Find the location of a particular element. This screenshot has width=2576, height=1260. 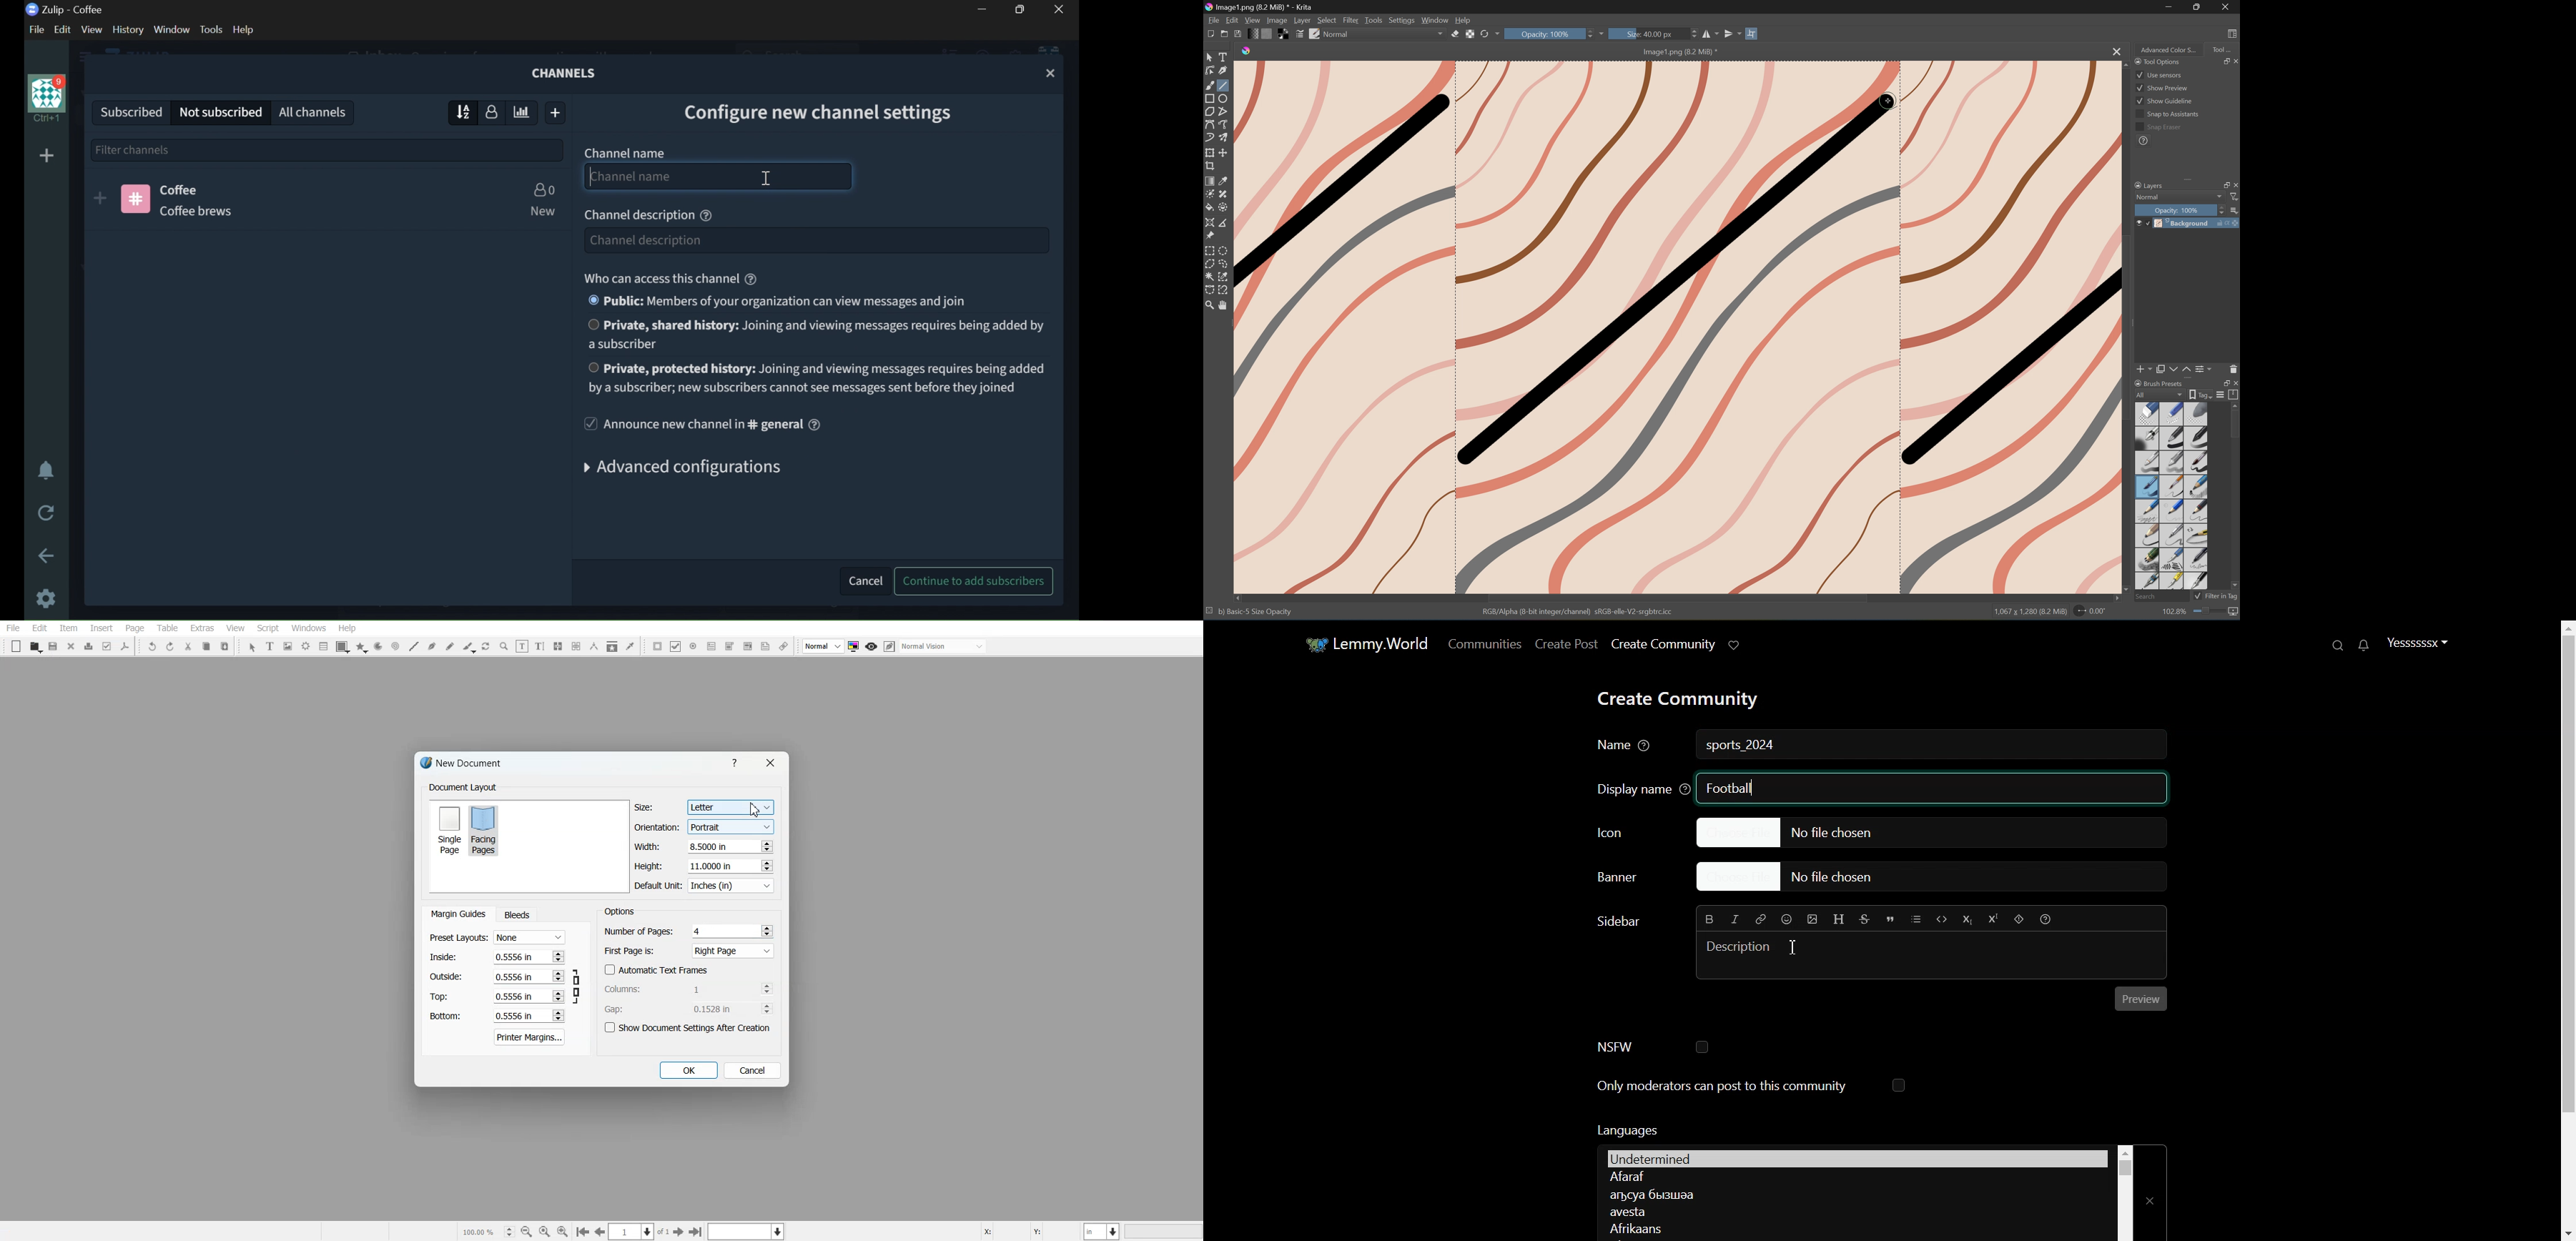

Delete is located at coordinates (2234, 369).